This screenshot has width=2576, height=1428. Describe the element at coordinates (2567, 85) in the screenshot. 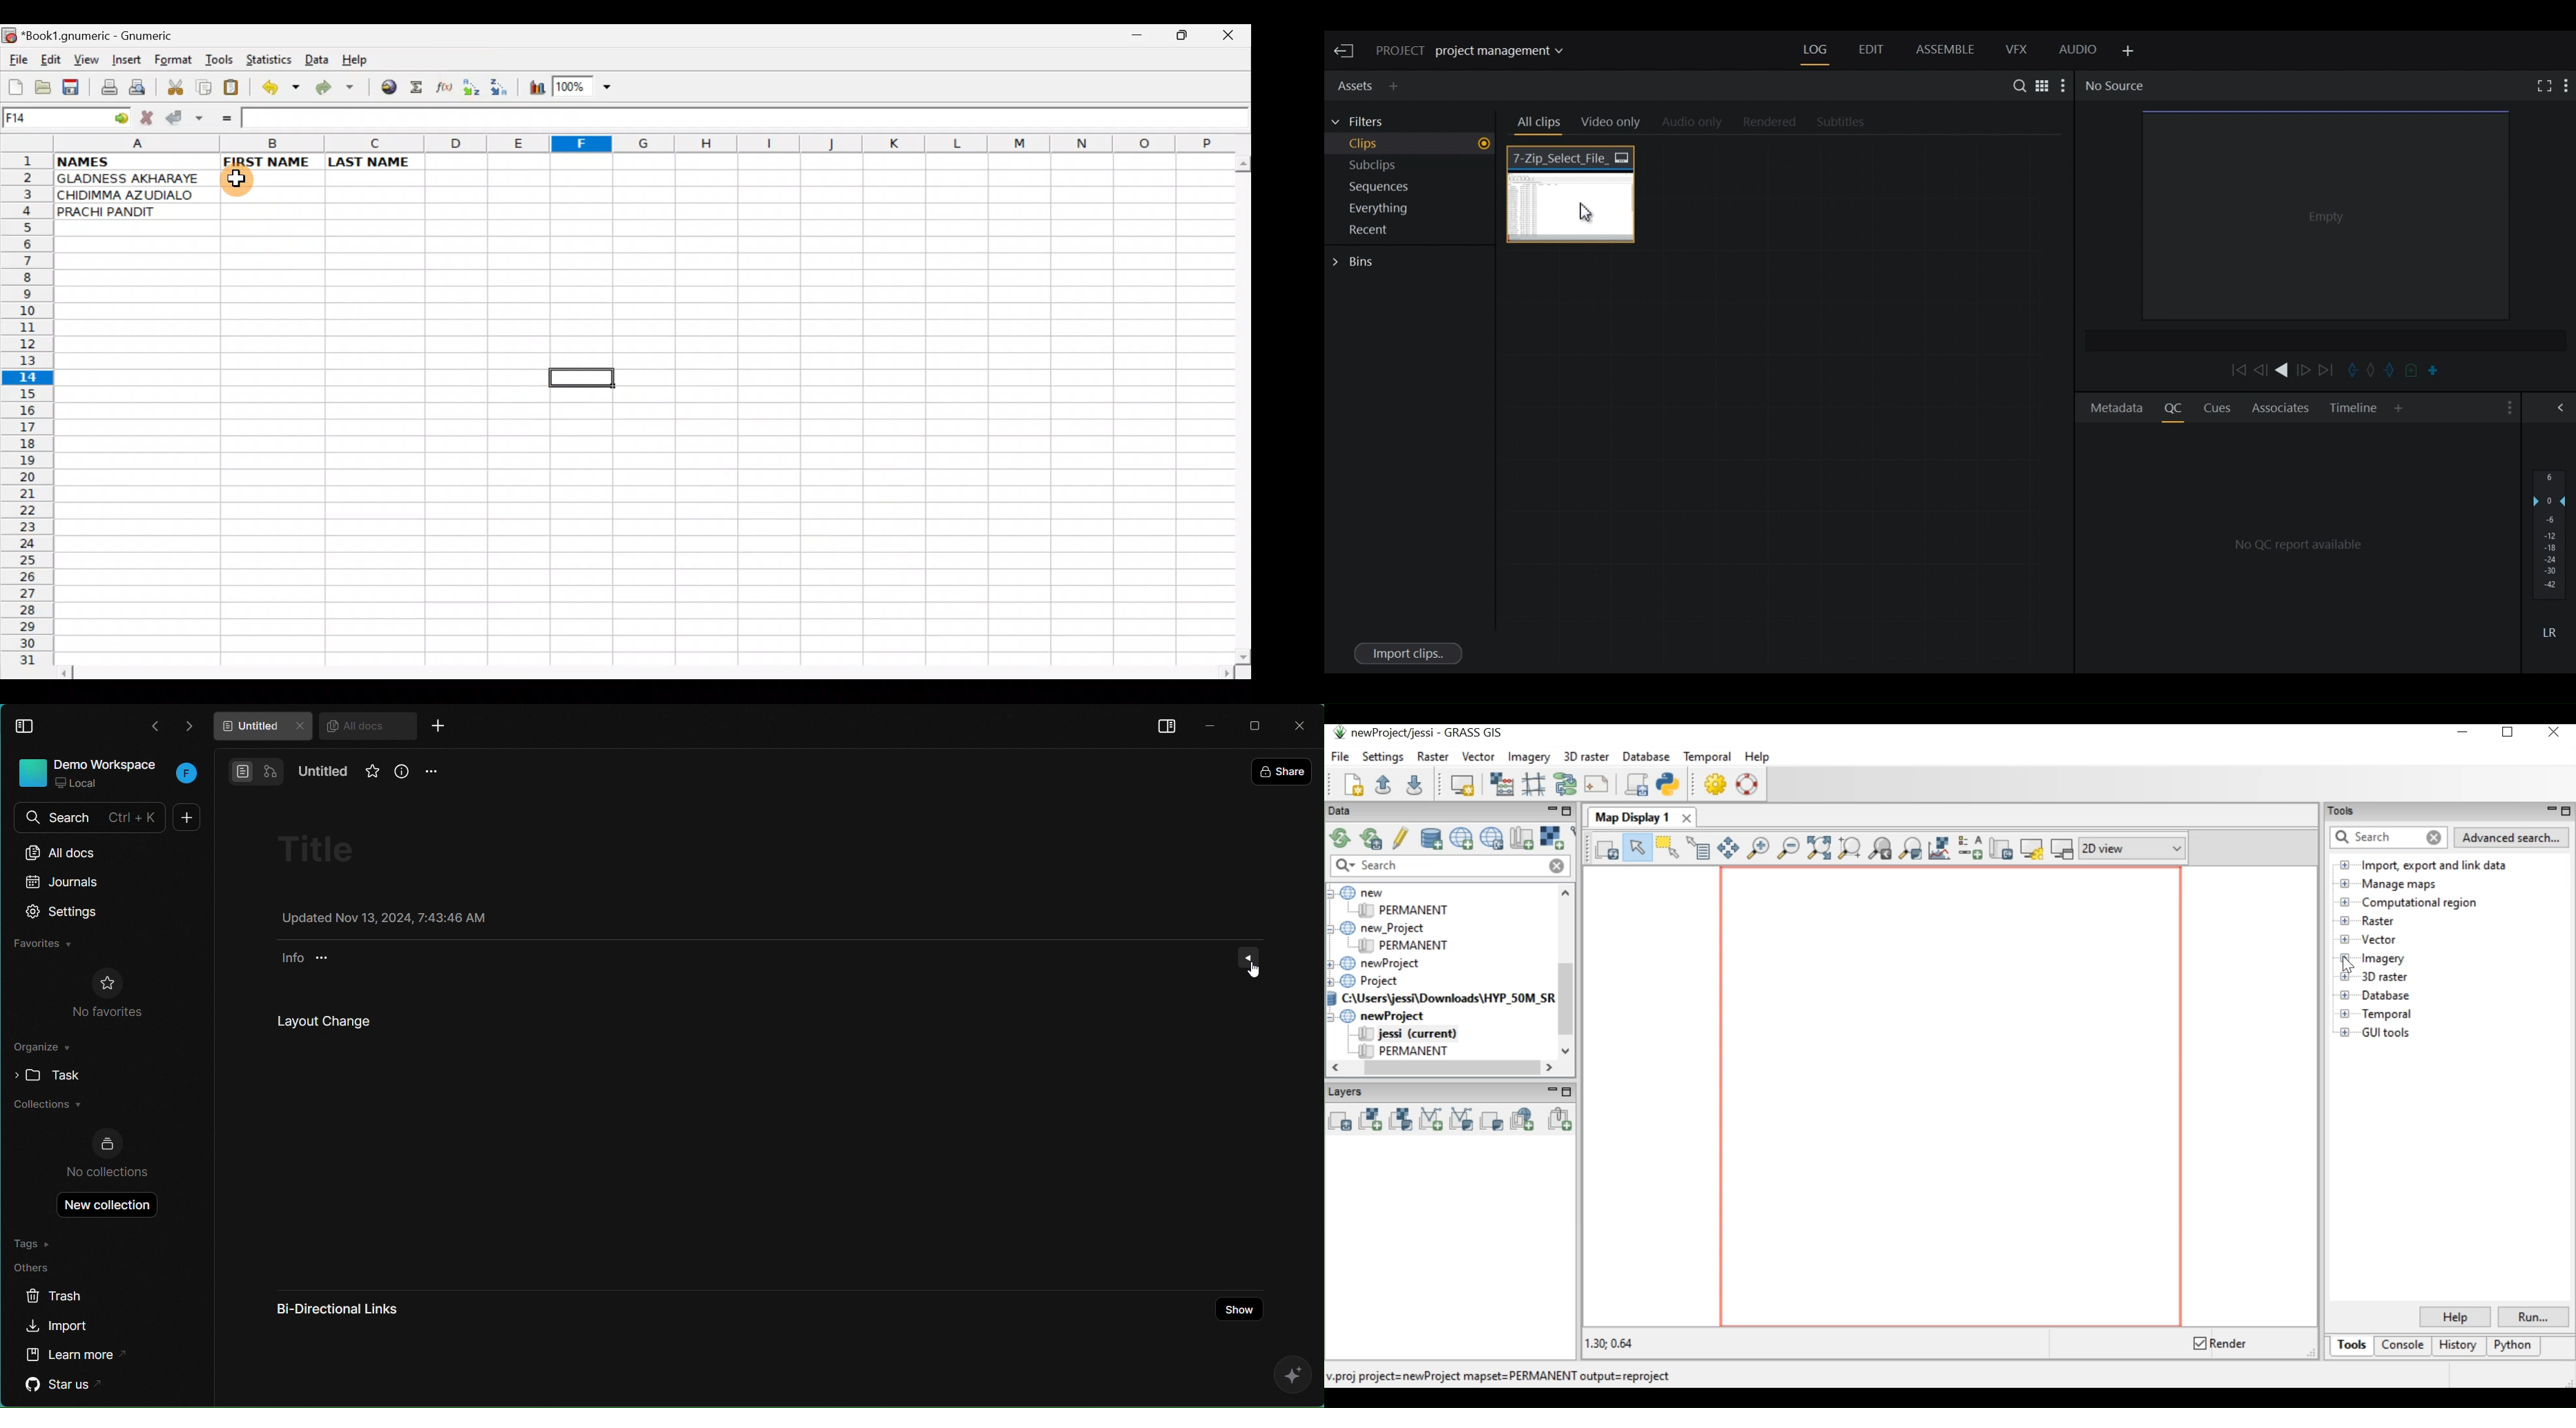

I see `Show settings menu` at that location.